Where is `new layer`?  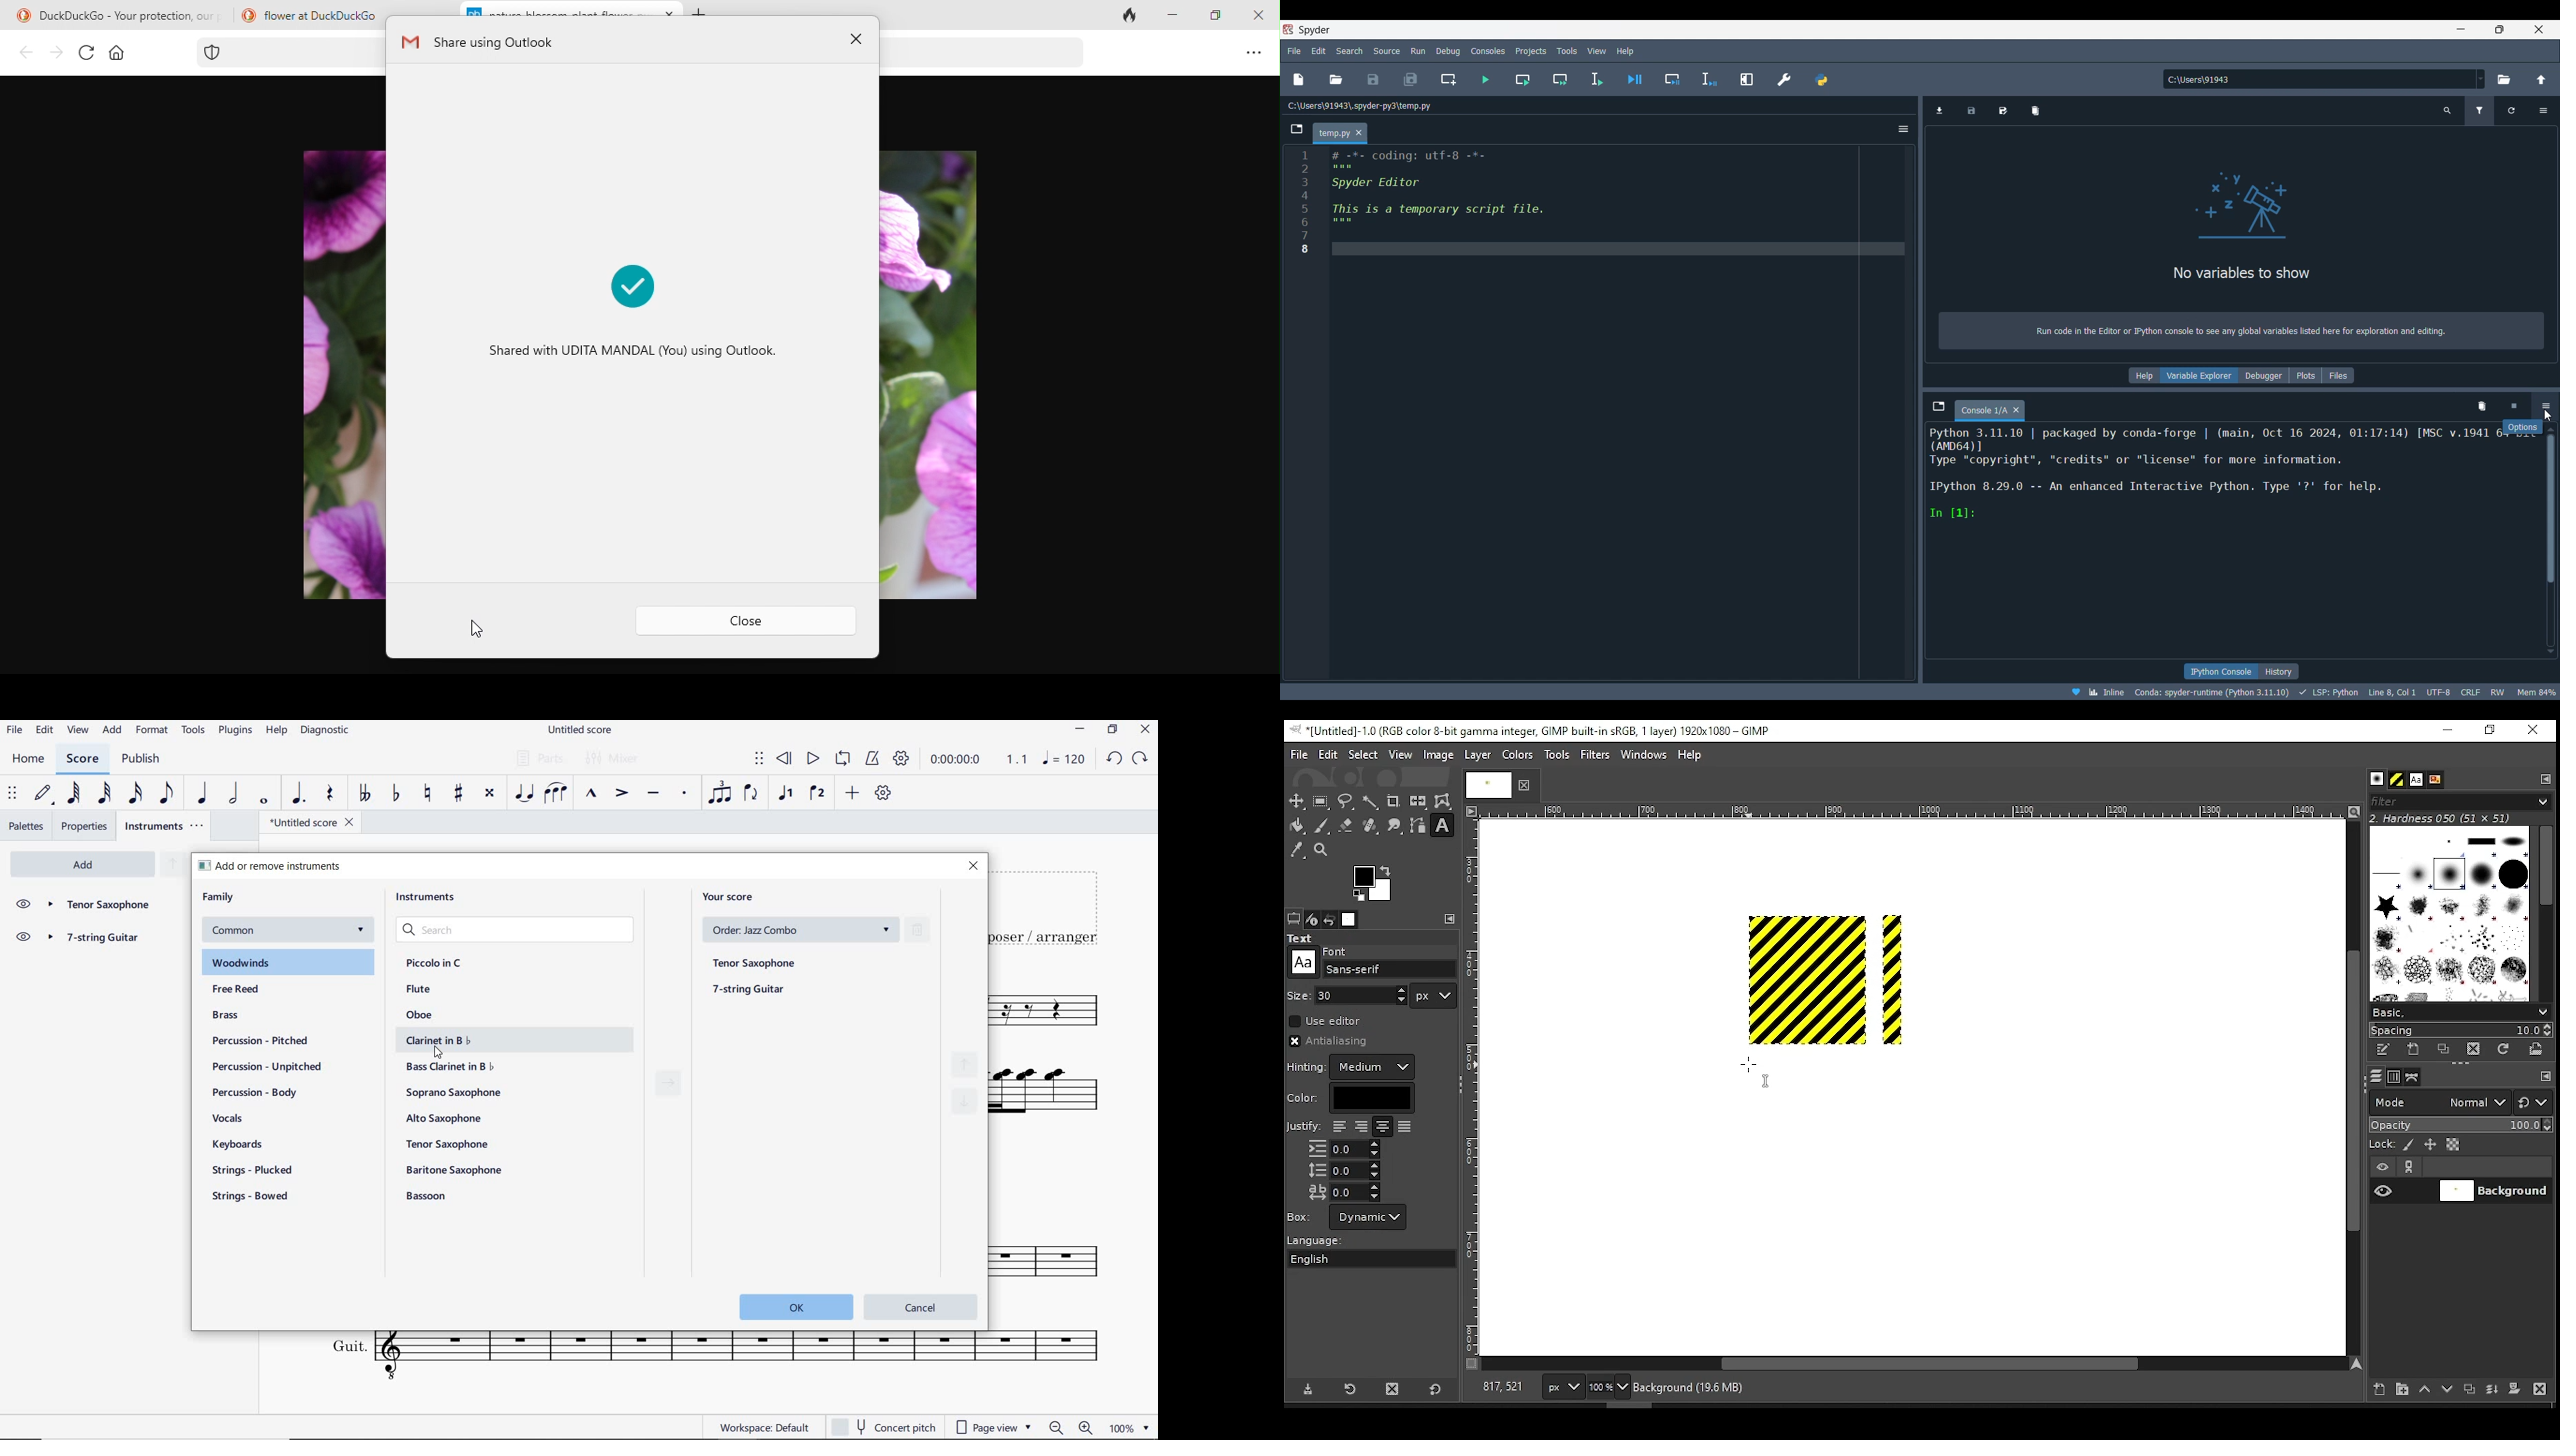 new layer is located at coordinates (2375, 1387).